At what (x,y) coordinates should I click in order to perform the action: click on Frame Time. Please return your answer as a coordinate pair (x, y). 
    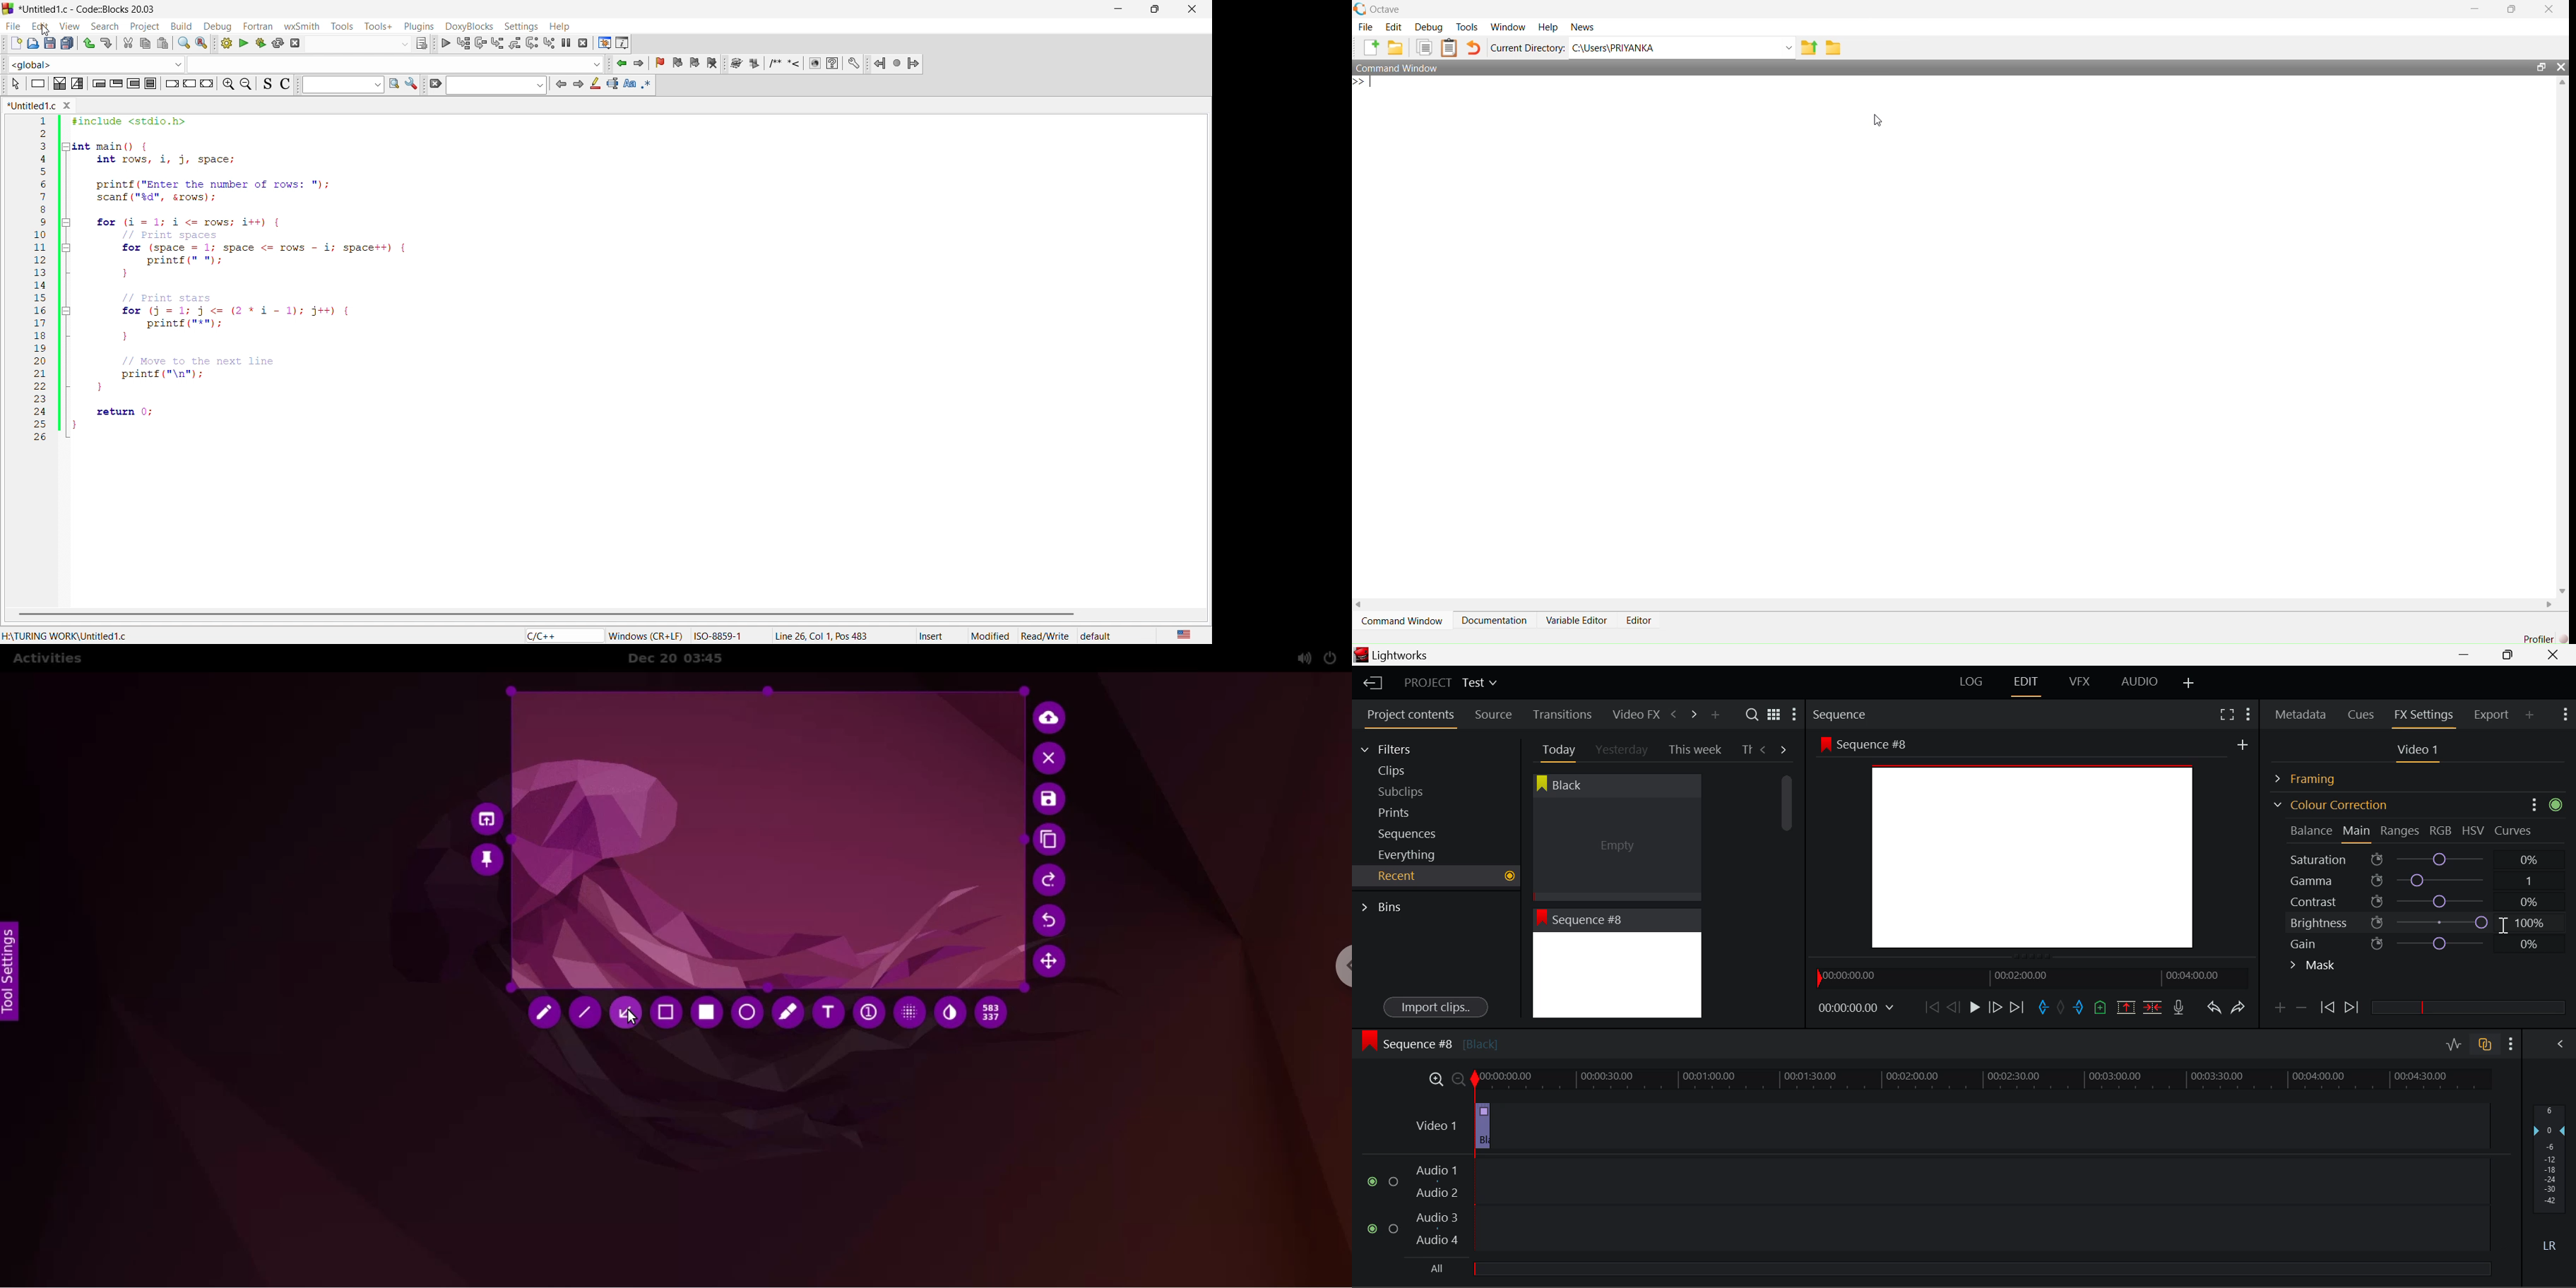
    Looking at the image, I should click on (1857, 1009).